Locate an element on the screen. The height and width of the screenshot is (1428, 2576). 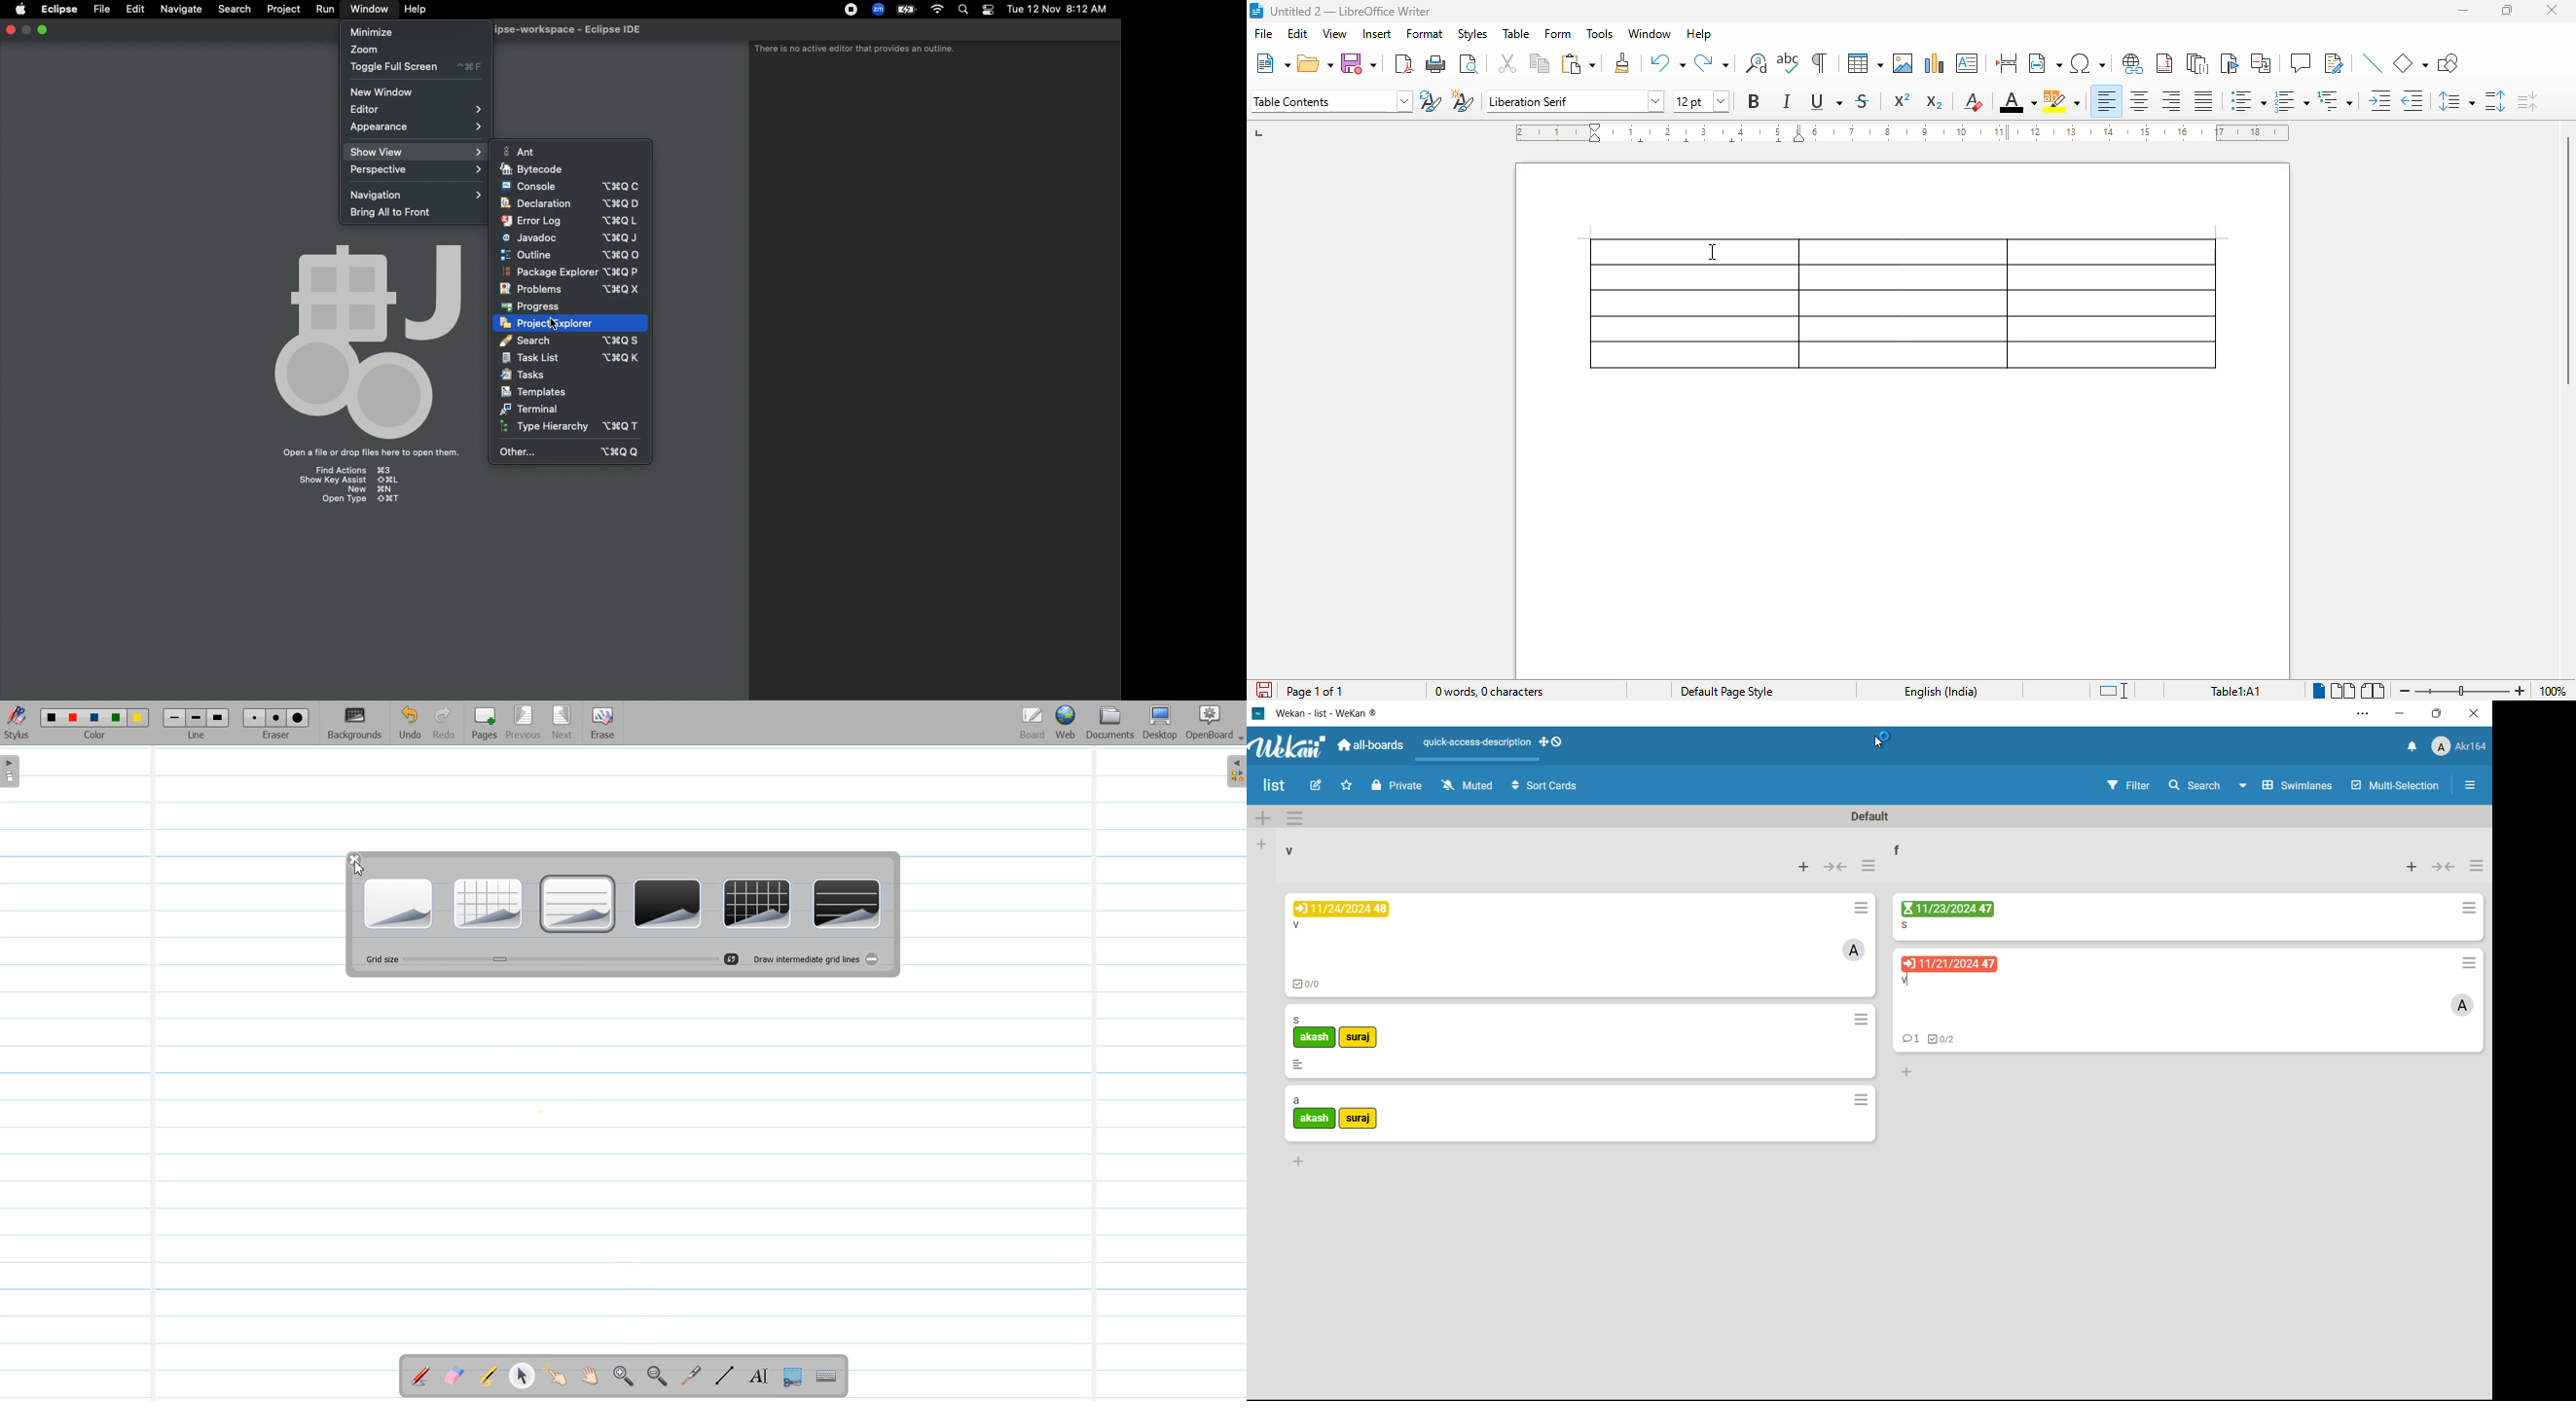
Search is located at coordinates (568, 341).